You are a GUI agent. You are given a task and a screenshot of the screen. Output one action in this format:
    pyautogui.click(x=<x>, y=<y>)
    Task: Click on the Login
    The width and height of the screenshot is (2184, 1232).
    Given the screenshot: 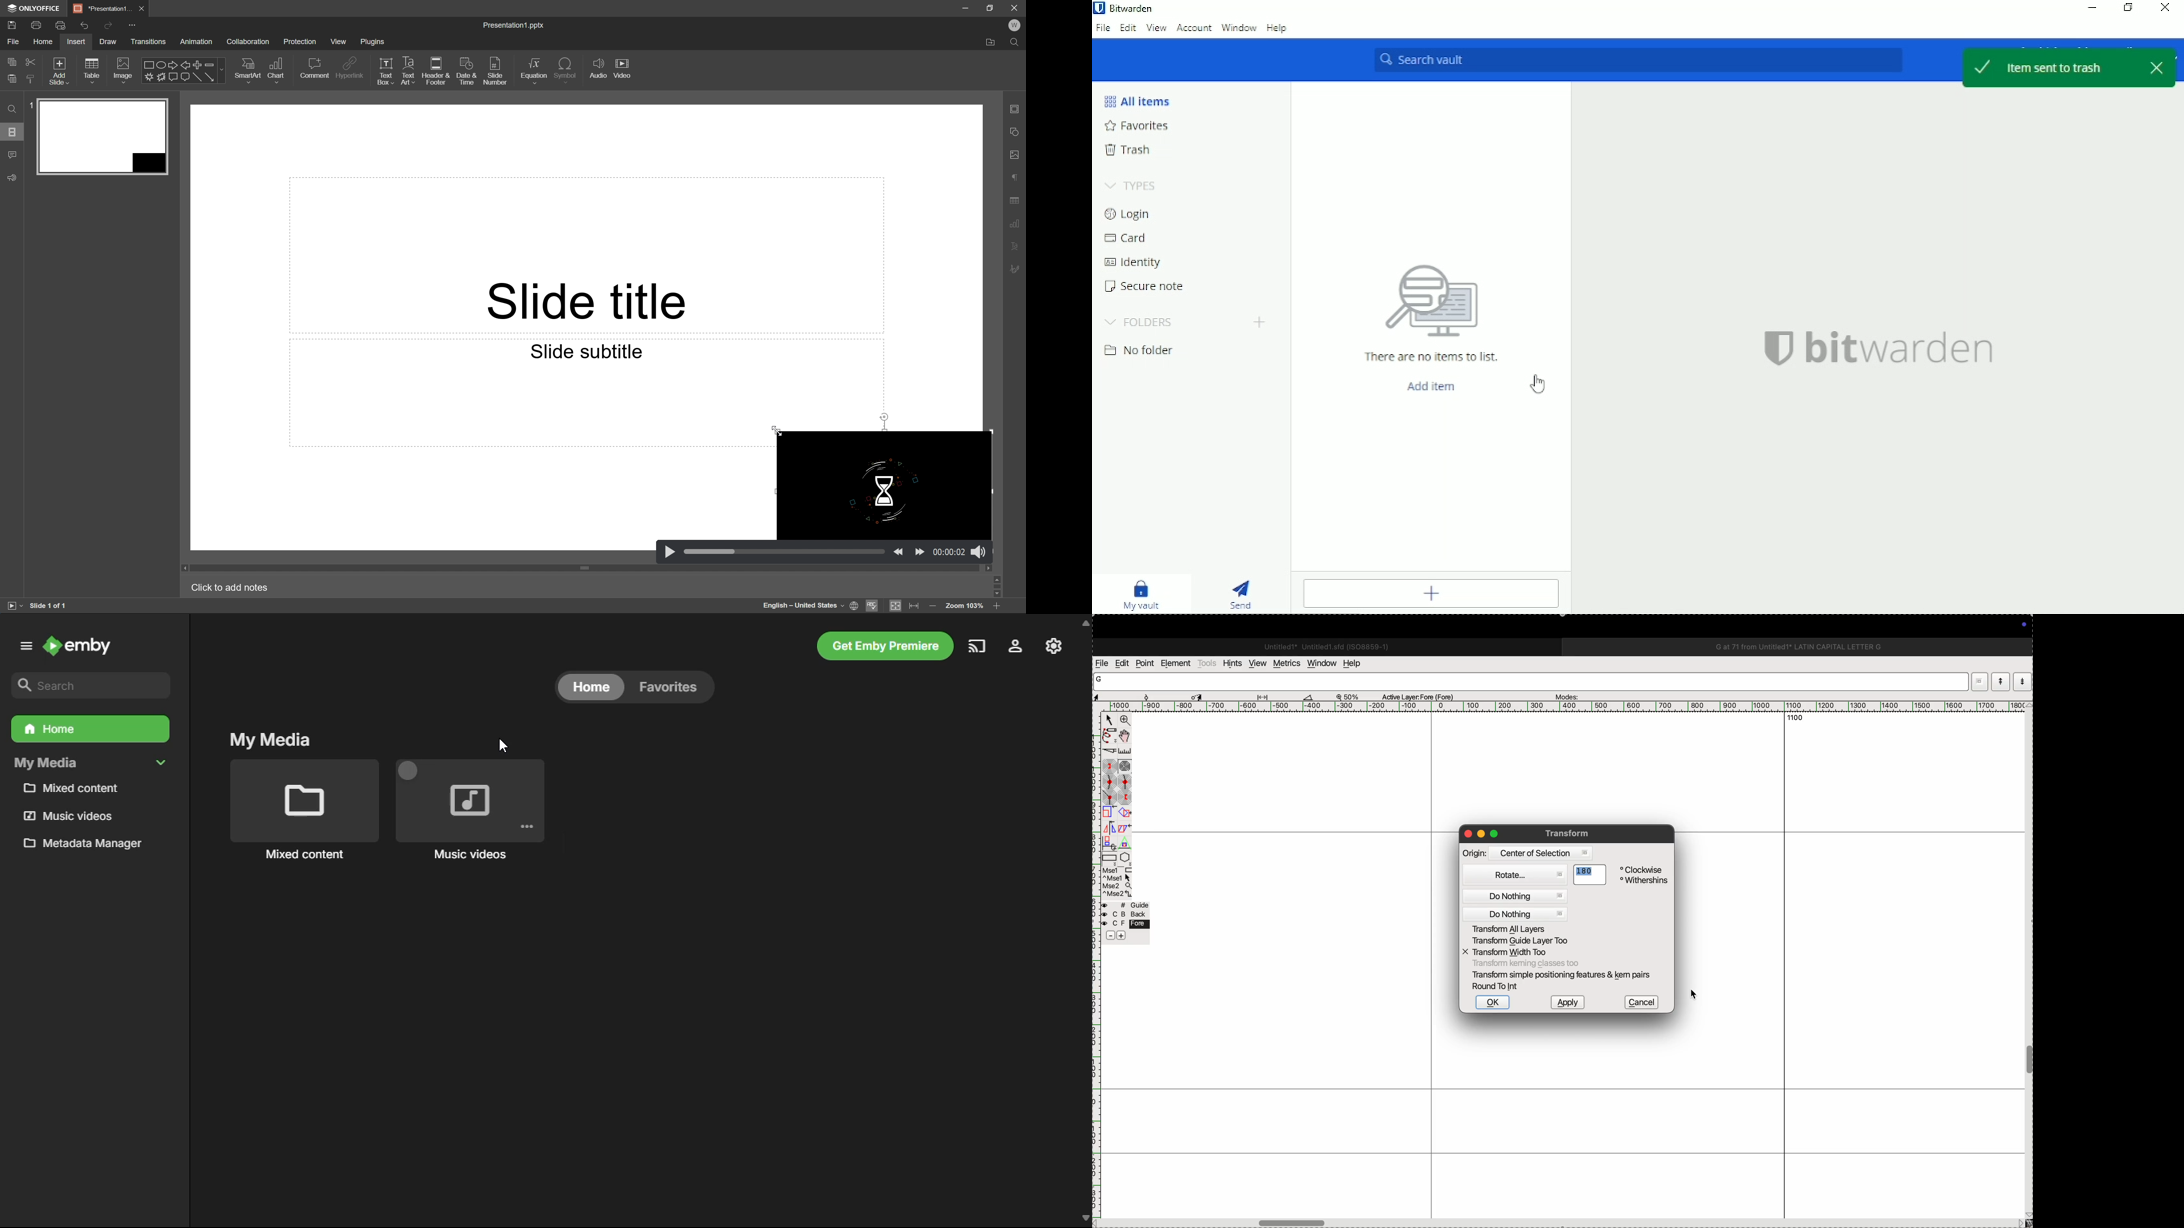 What is the action you would take?
    pyautogui.click(x=1134, y=216)
    